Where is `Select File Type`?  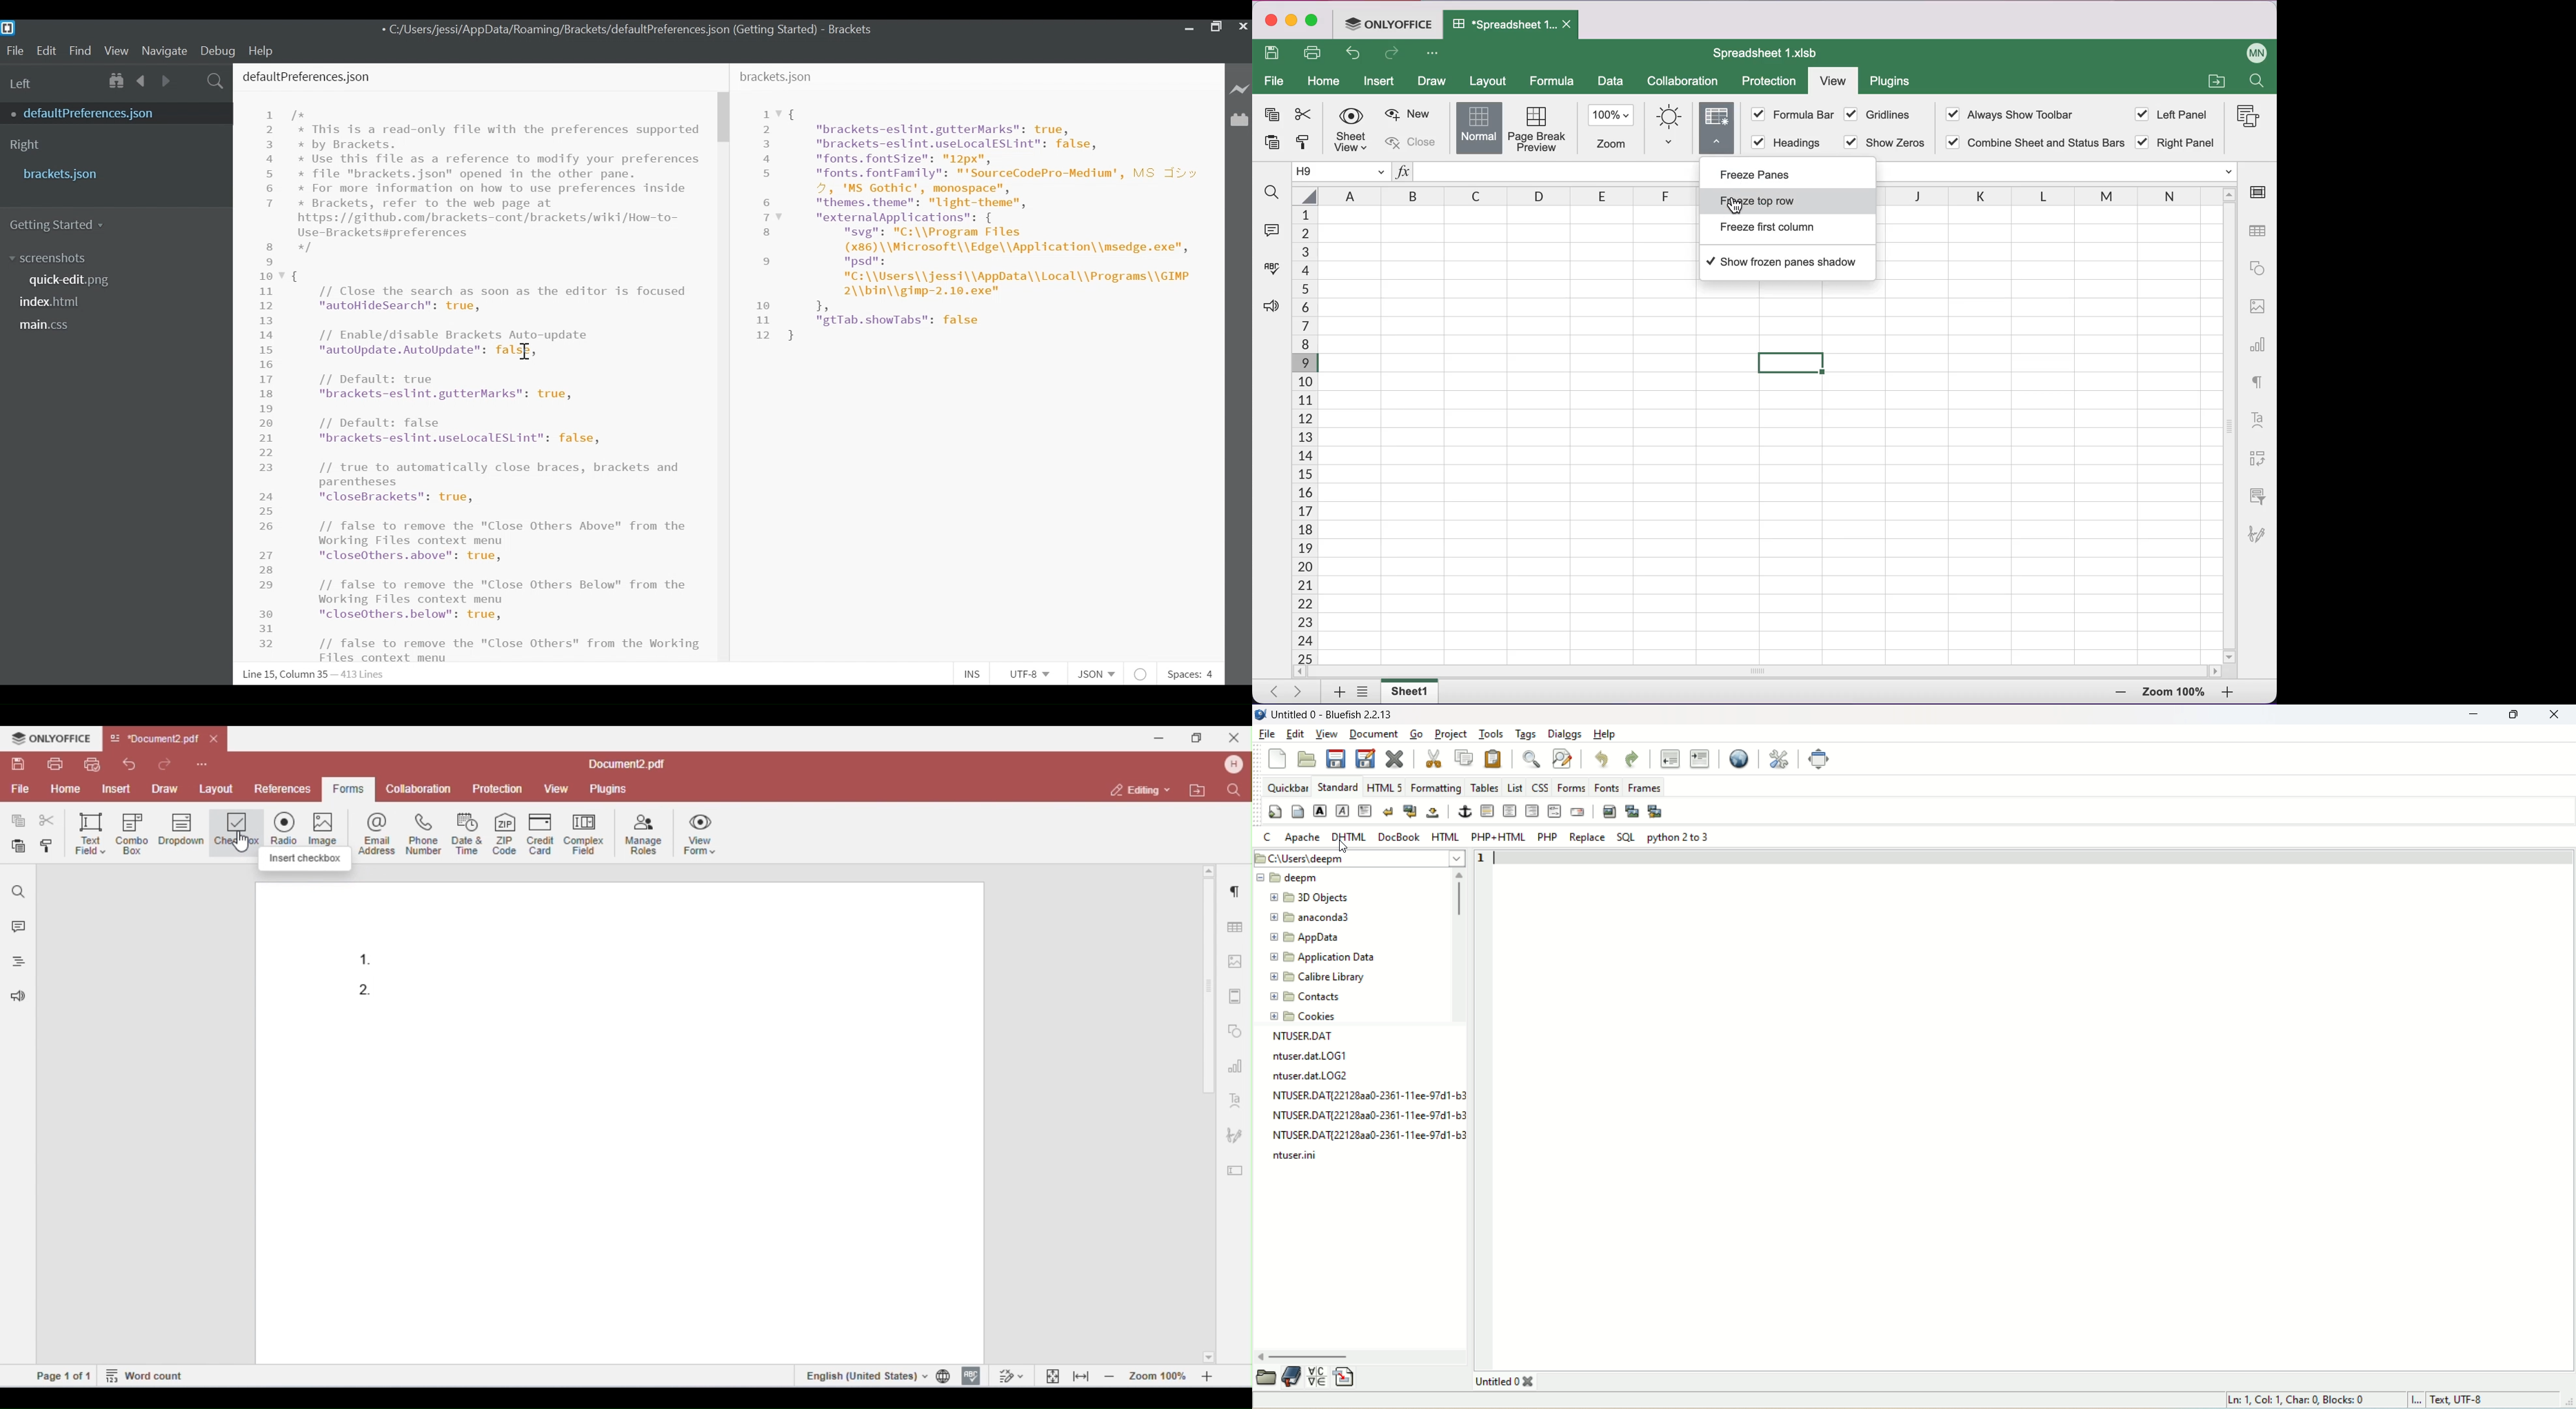
Select File Type is located at coordinates (1095, 674).